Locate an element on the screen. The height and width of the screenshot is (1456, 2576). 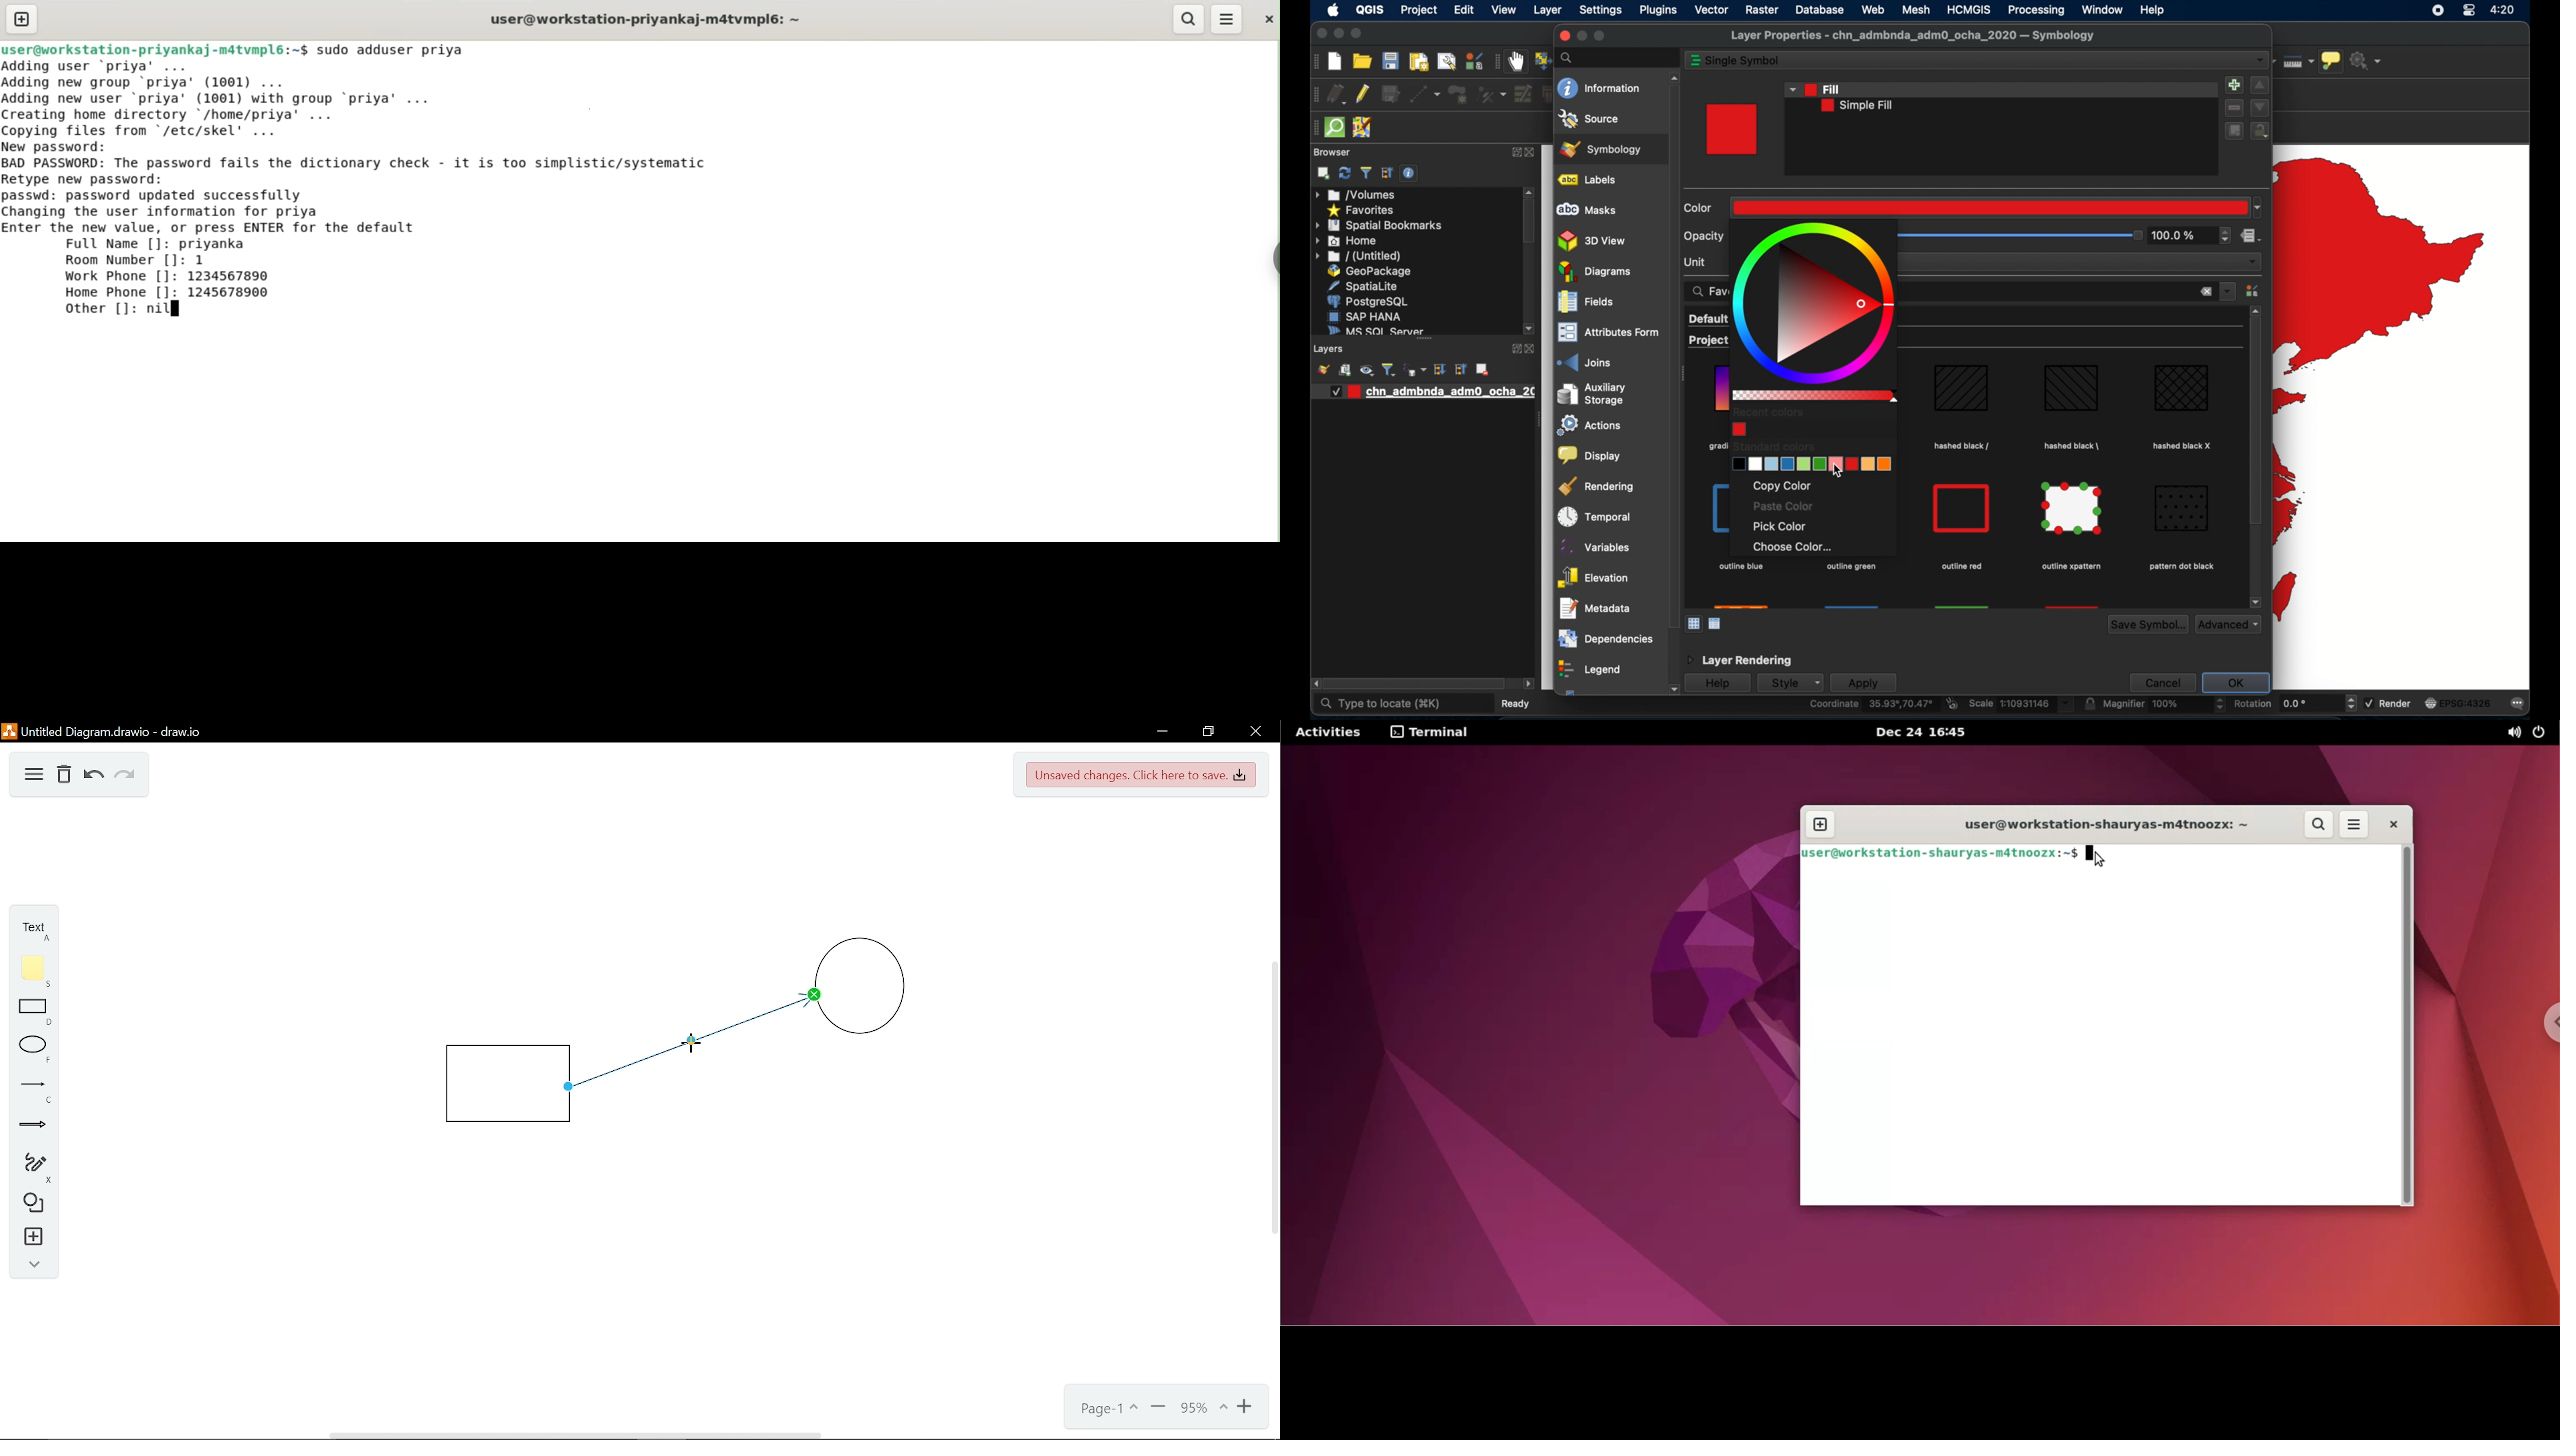
inactive minimize button is located at coordinates (1581, 36).